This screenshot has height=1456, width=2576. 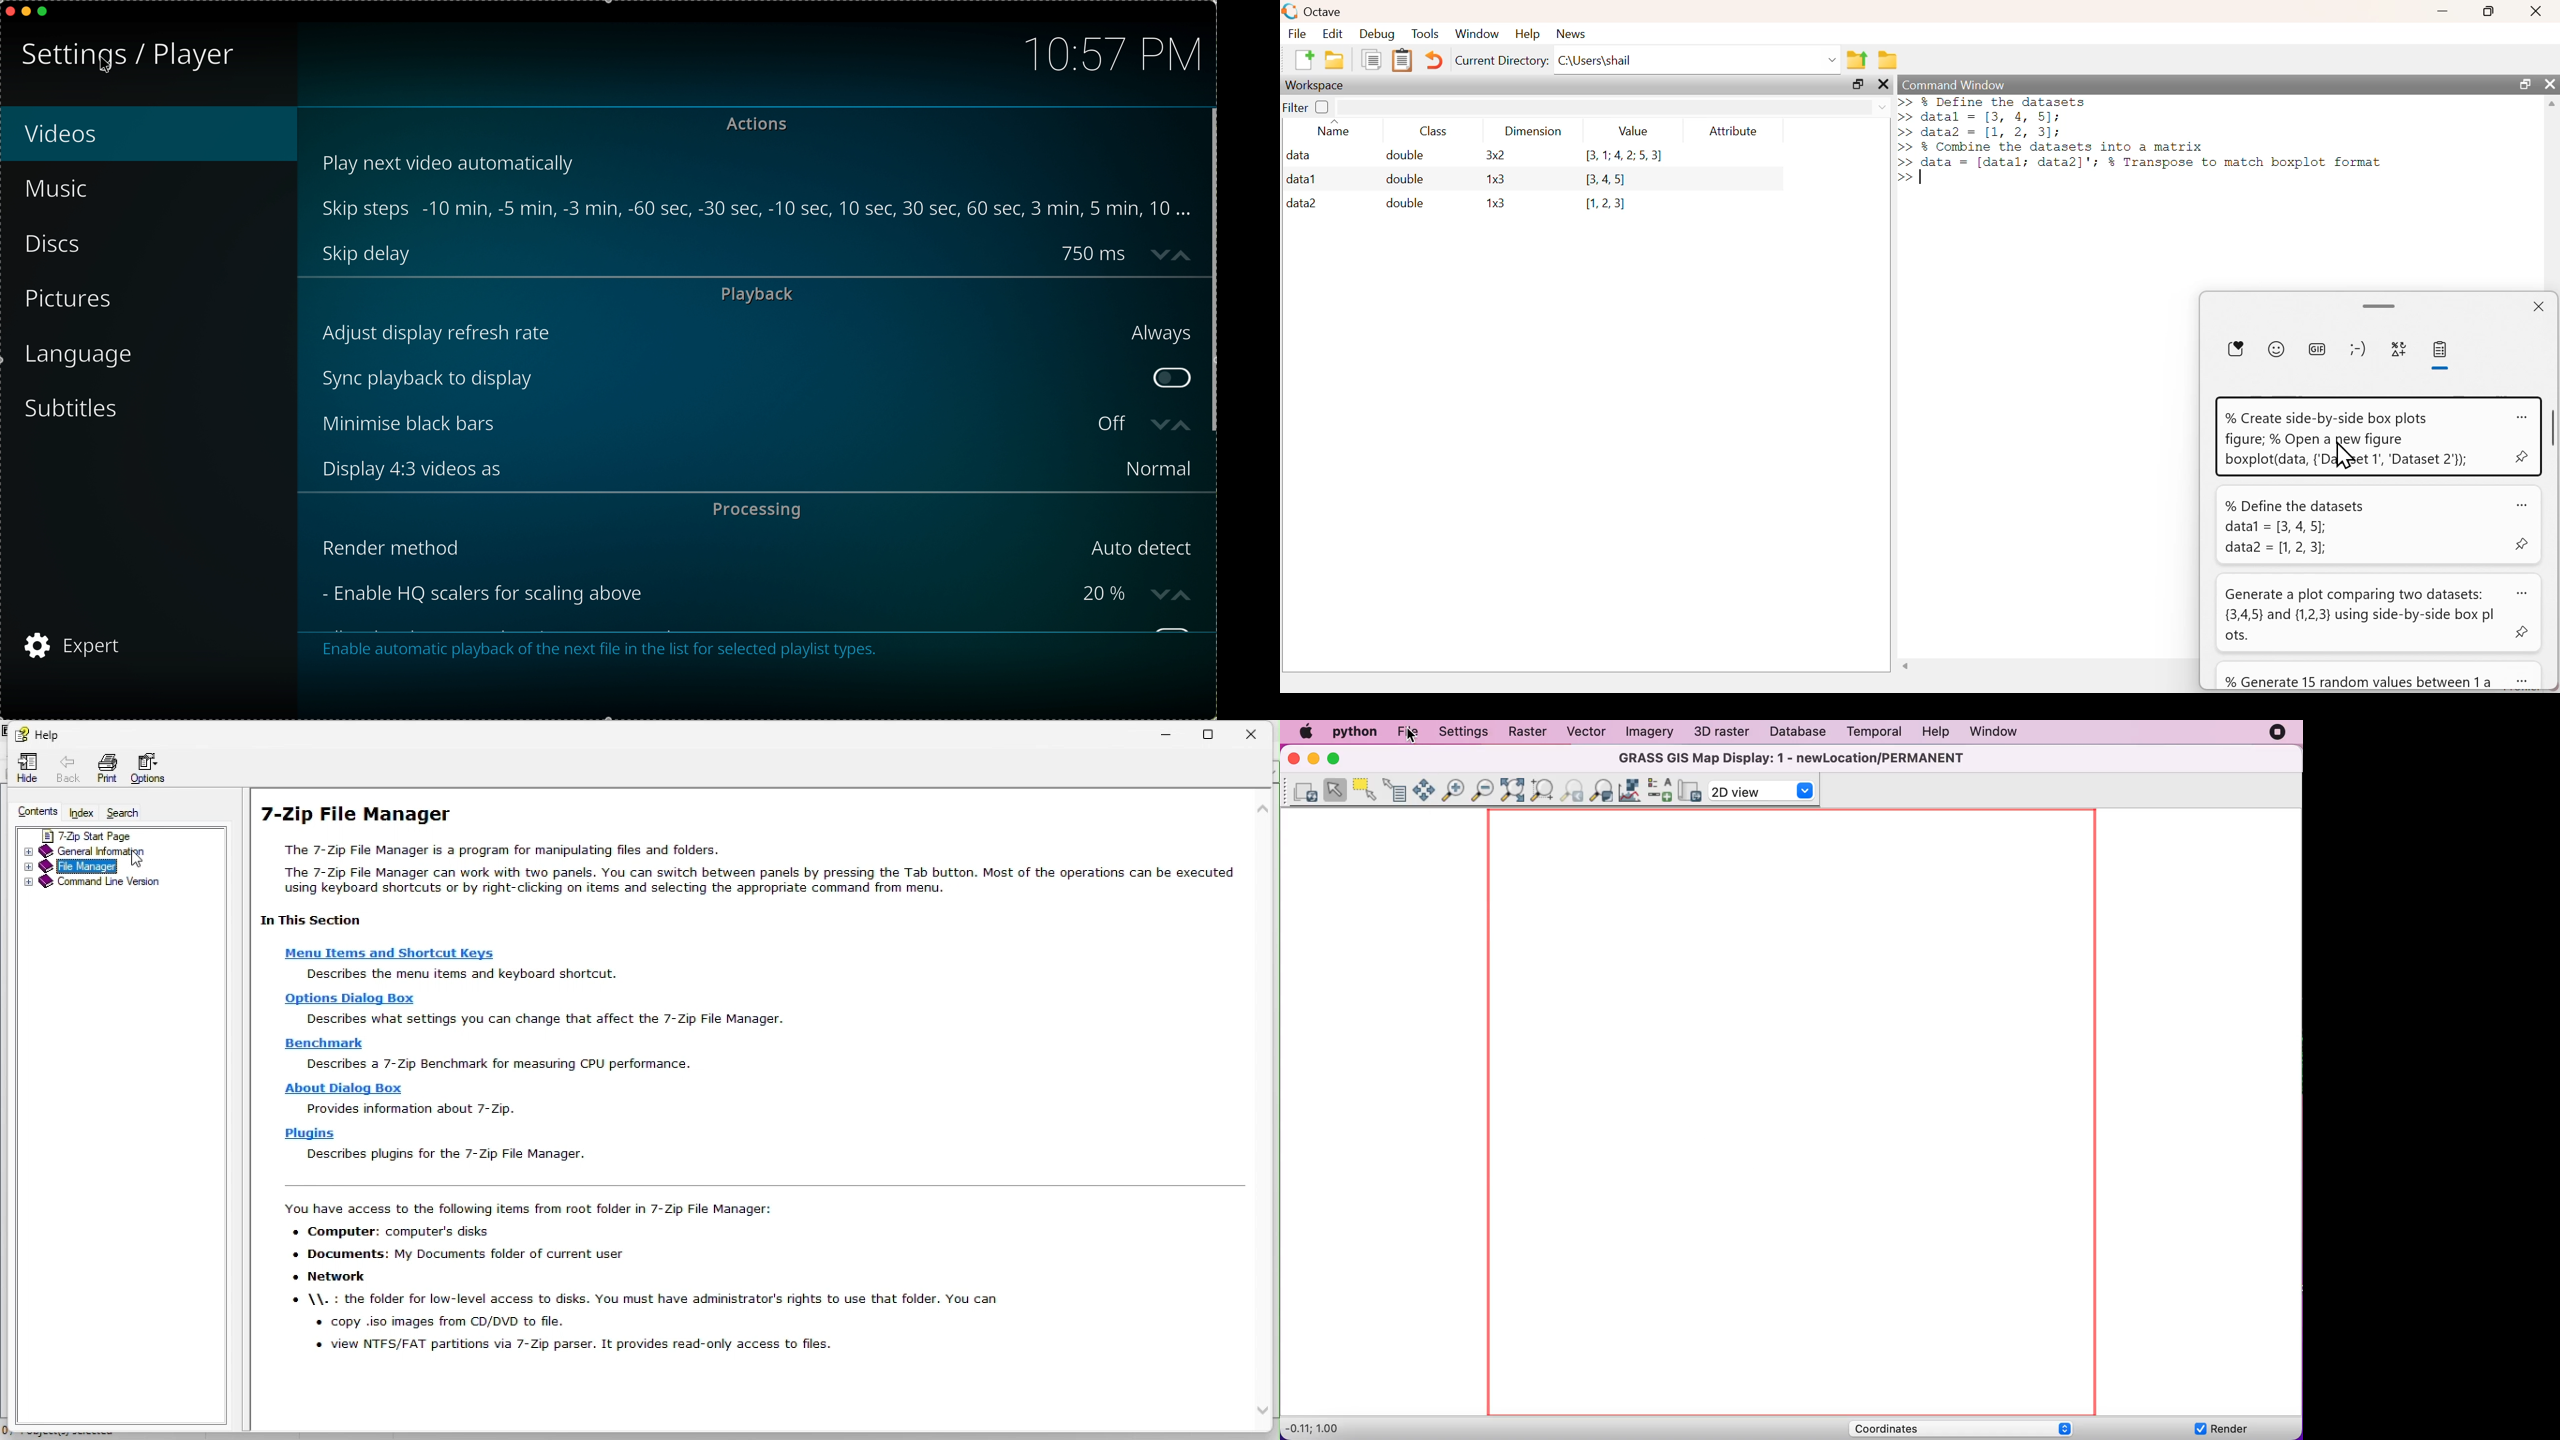 I want to click on increase value, so click(x=1185, y=253).